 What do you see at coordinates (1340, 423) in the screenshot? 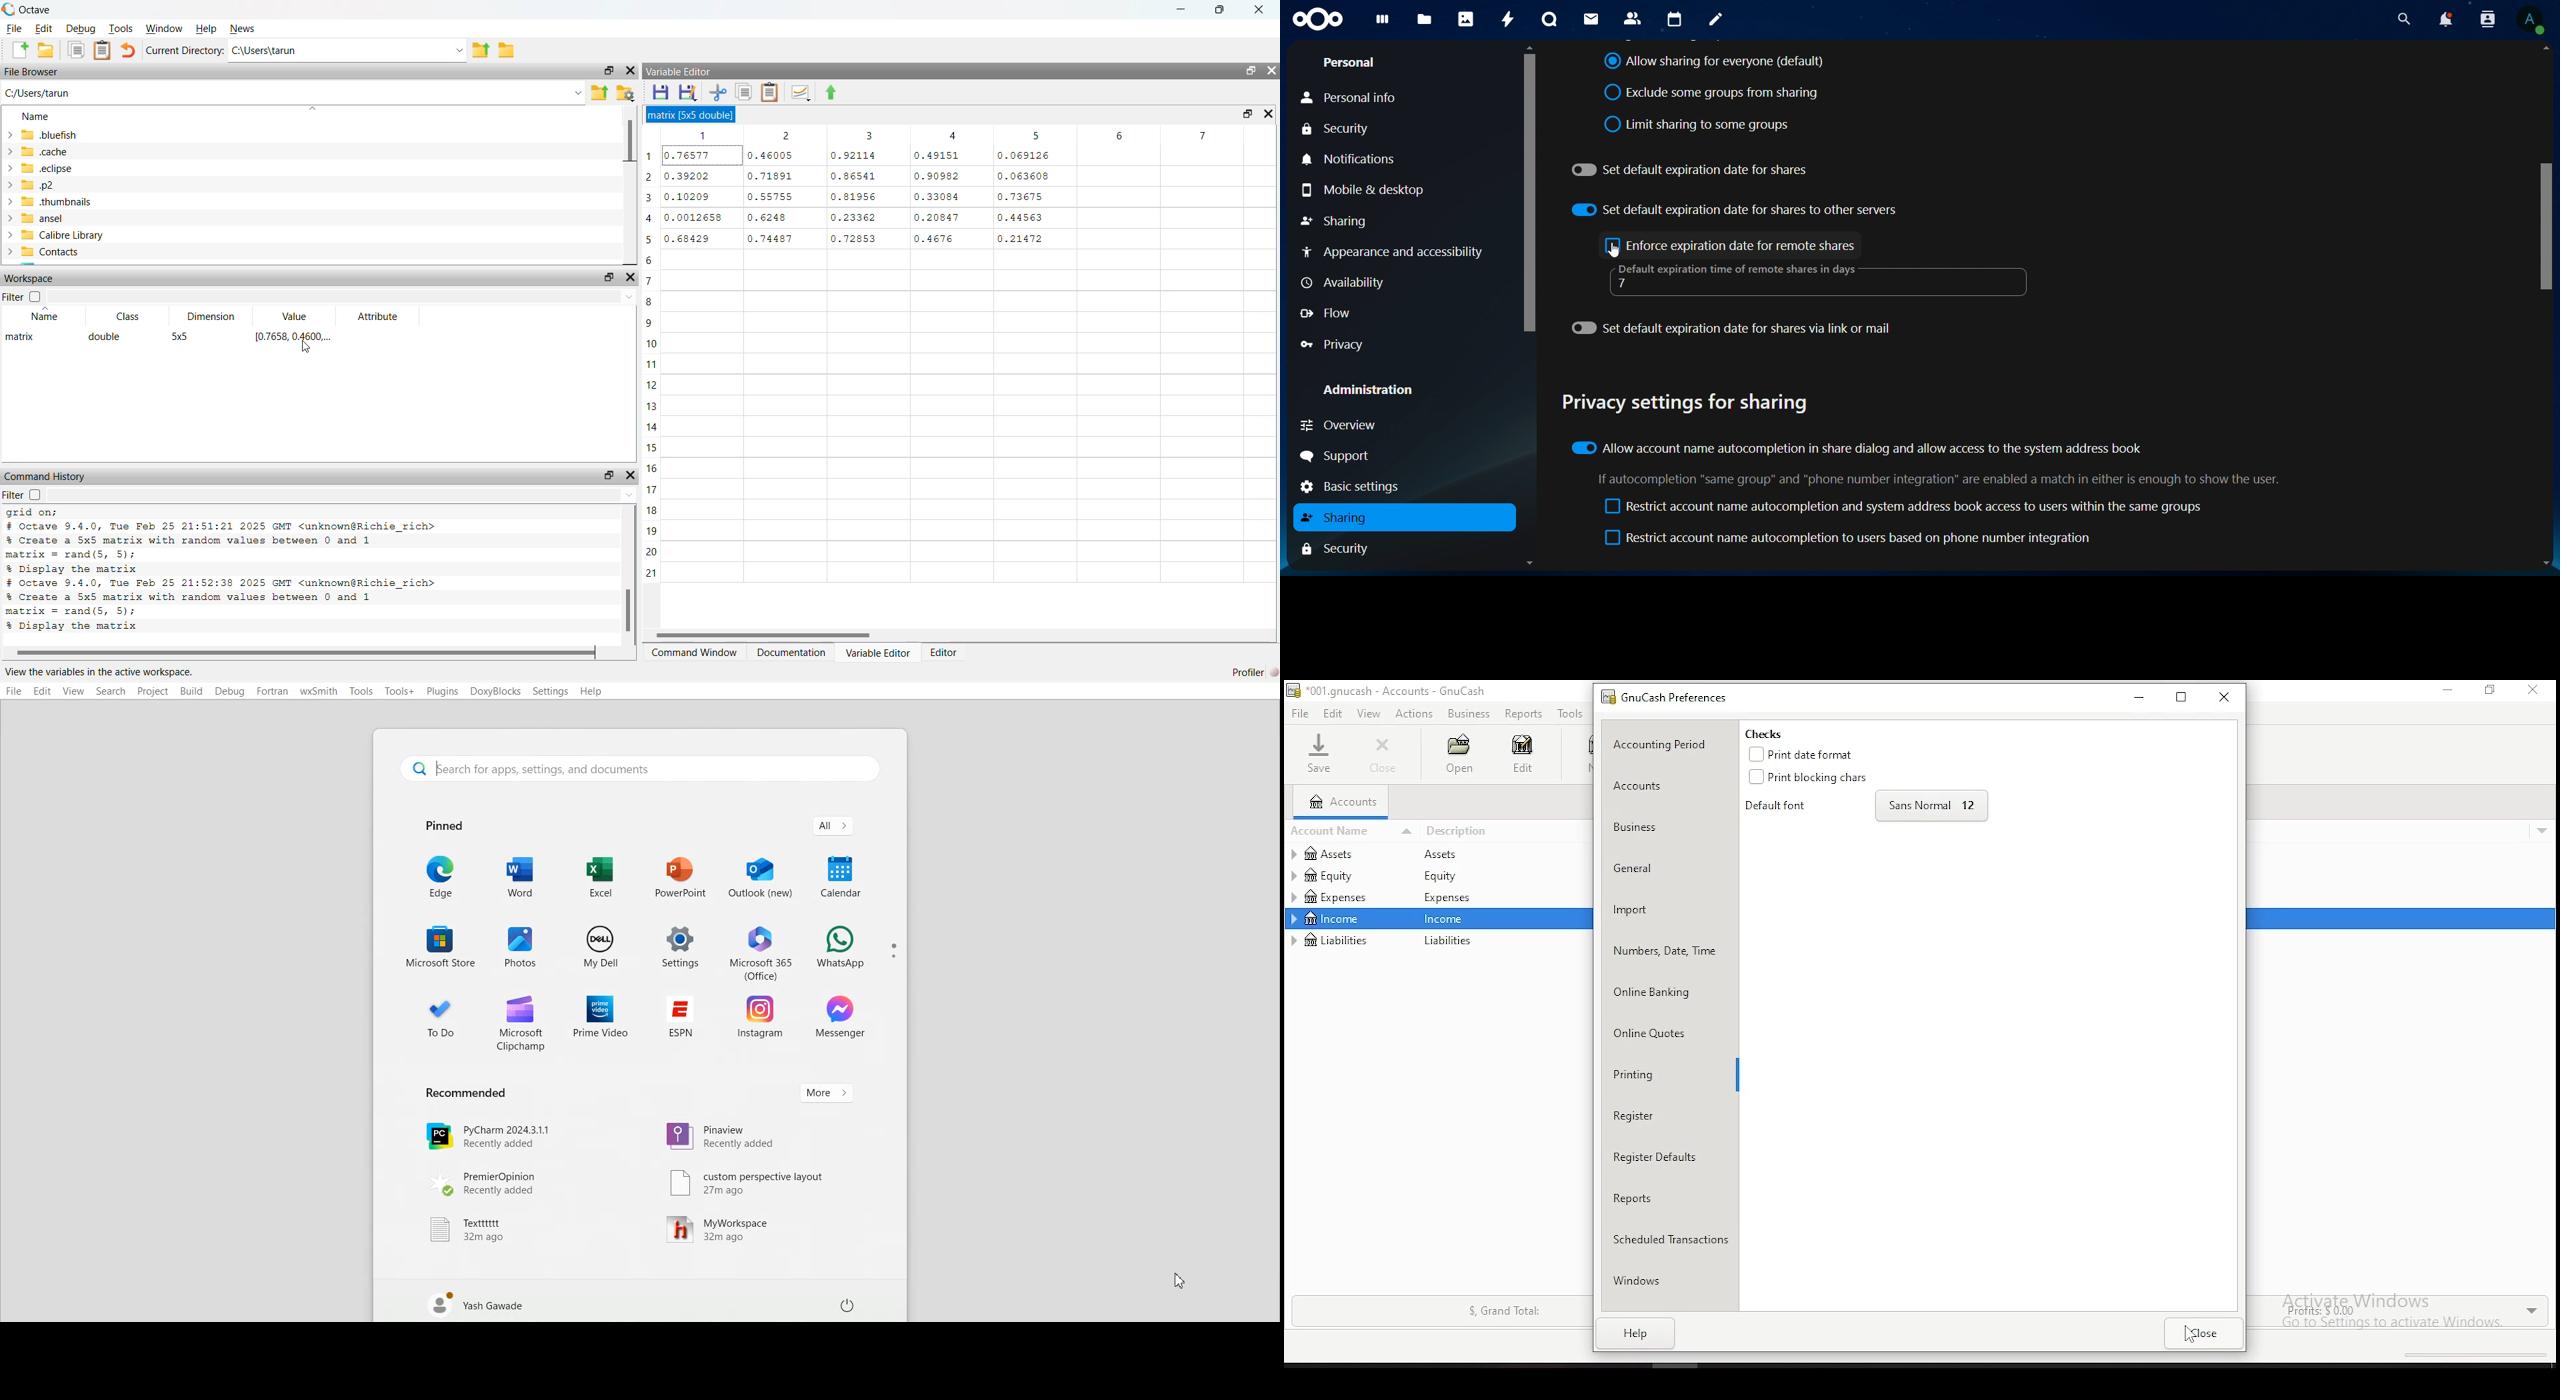
I see `overview` at bounding box center [1340, 423].